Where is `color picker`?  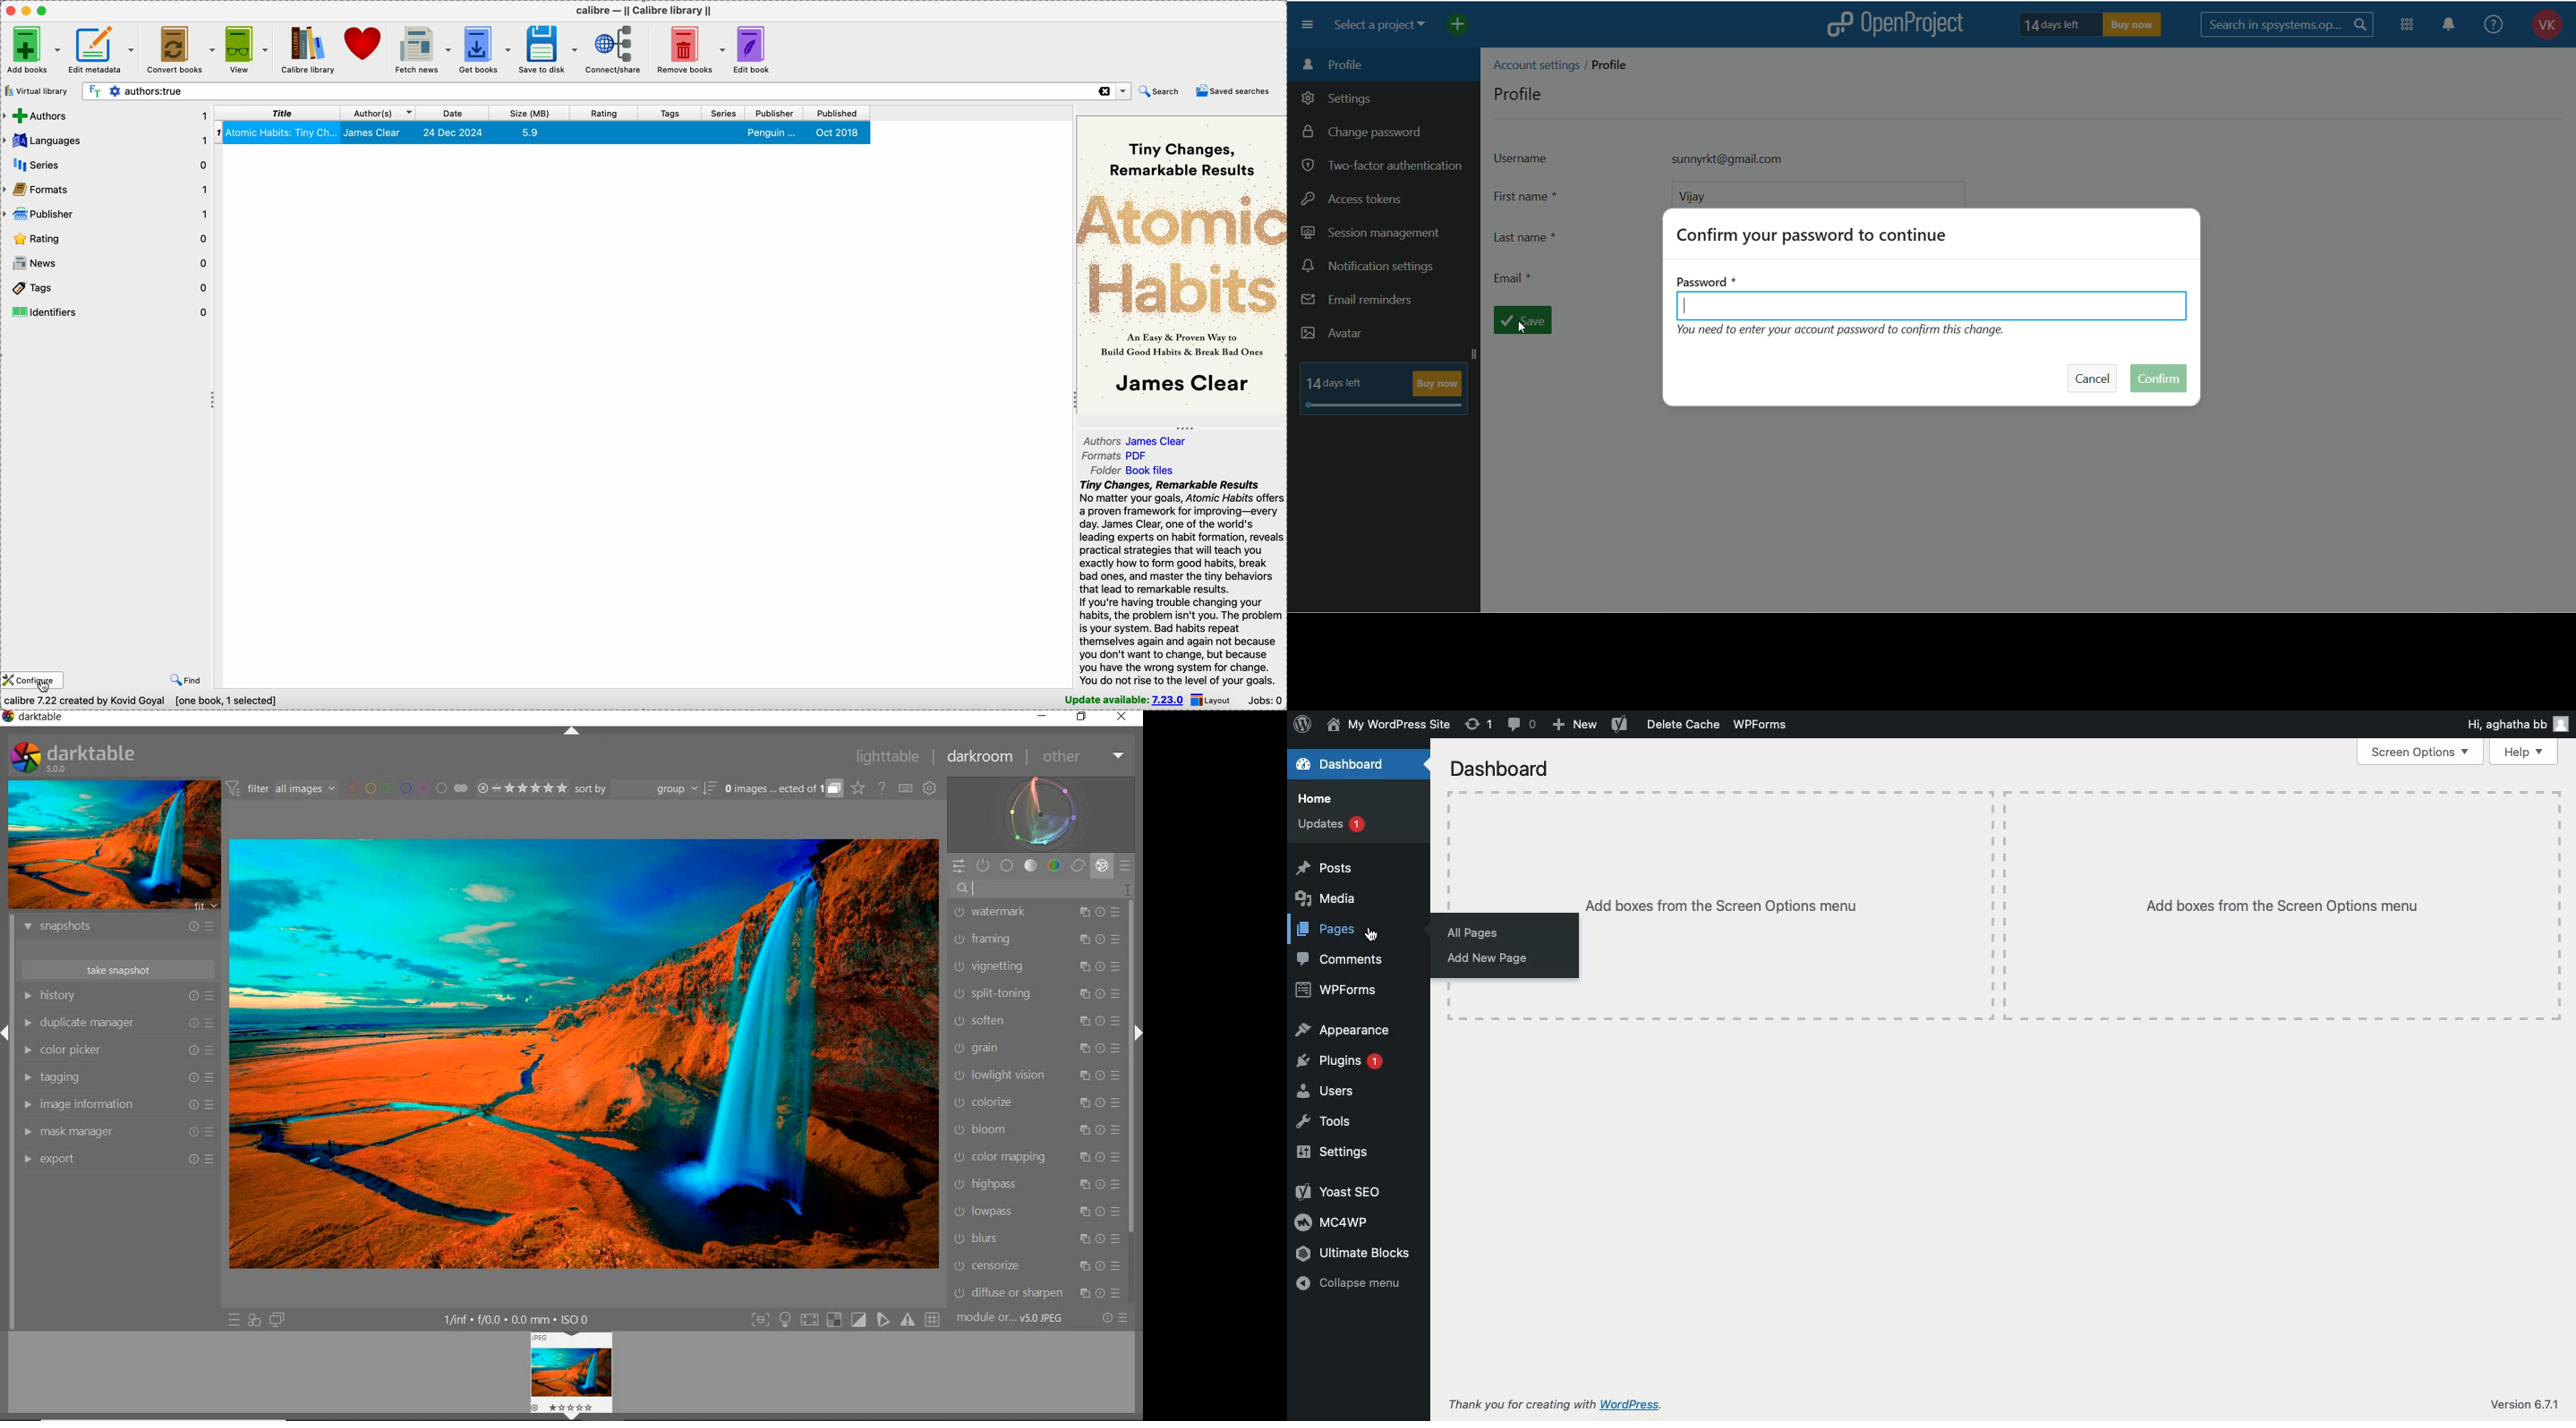 color picker is located at coordinates (117, 1050).